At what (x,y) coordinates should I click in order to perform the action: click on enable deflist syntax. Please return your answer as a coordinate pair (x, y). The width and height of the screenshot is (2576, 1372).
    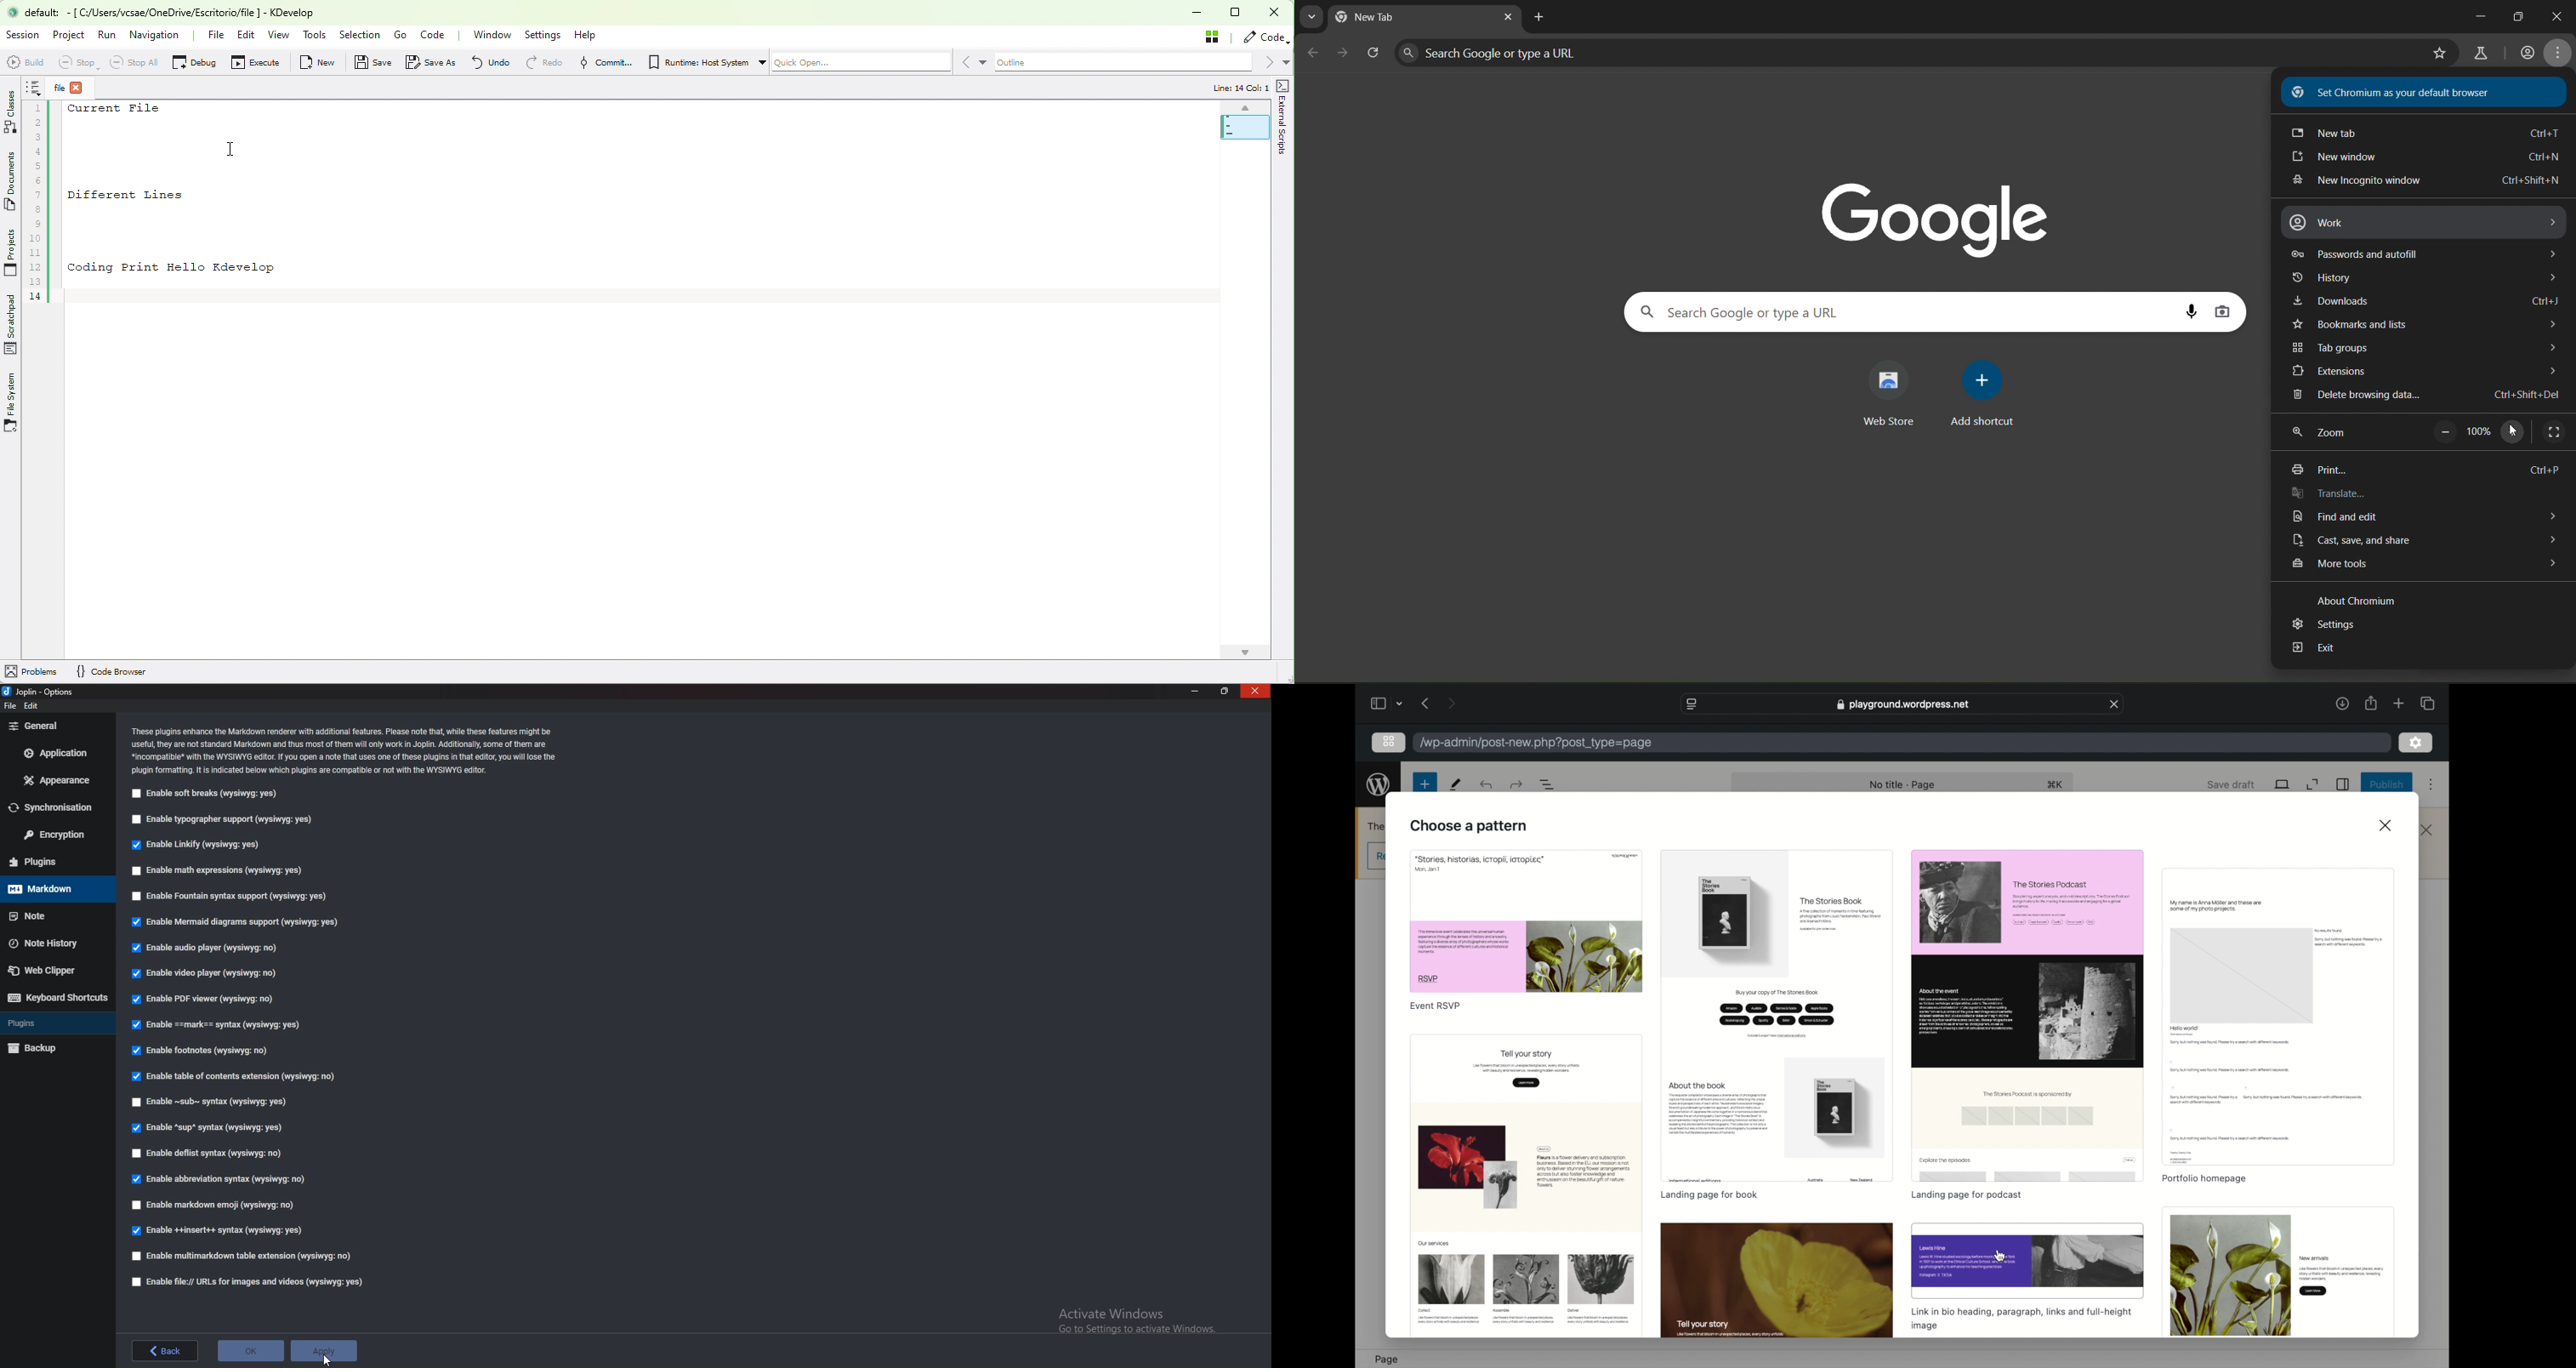
    Looking at the image, I should click on (209, 1153).